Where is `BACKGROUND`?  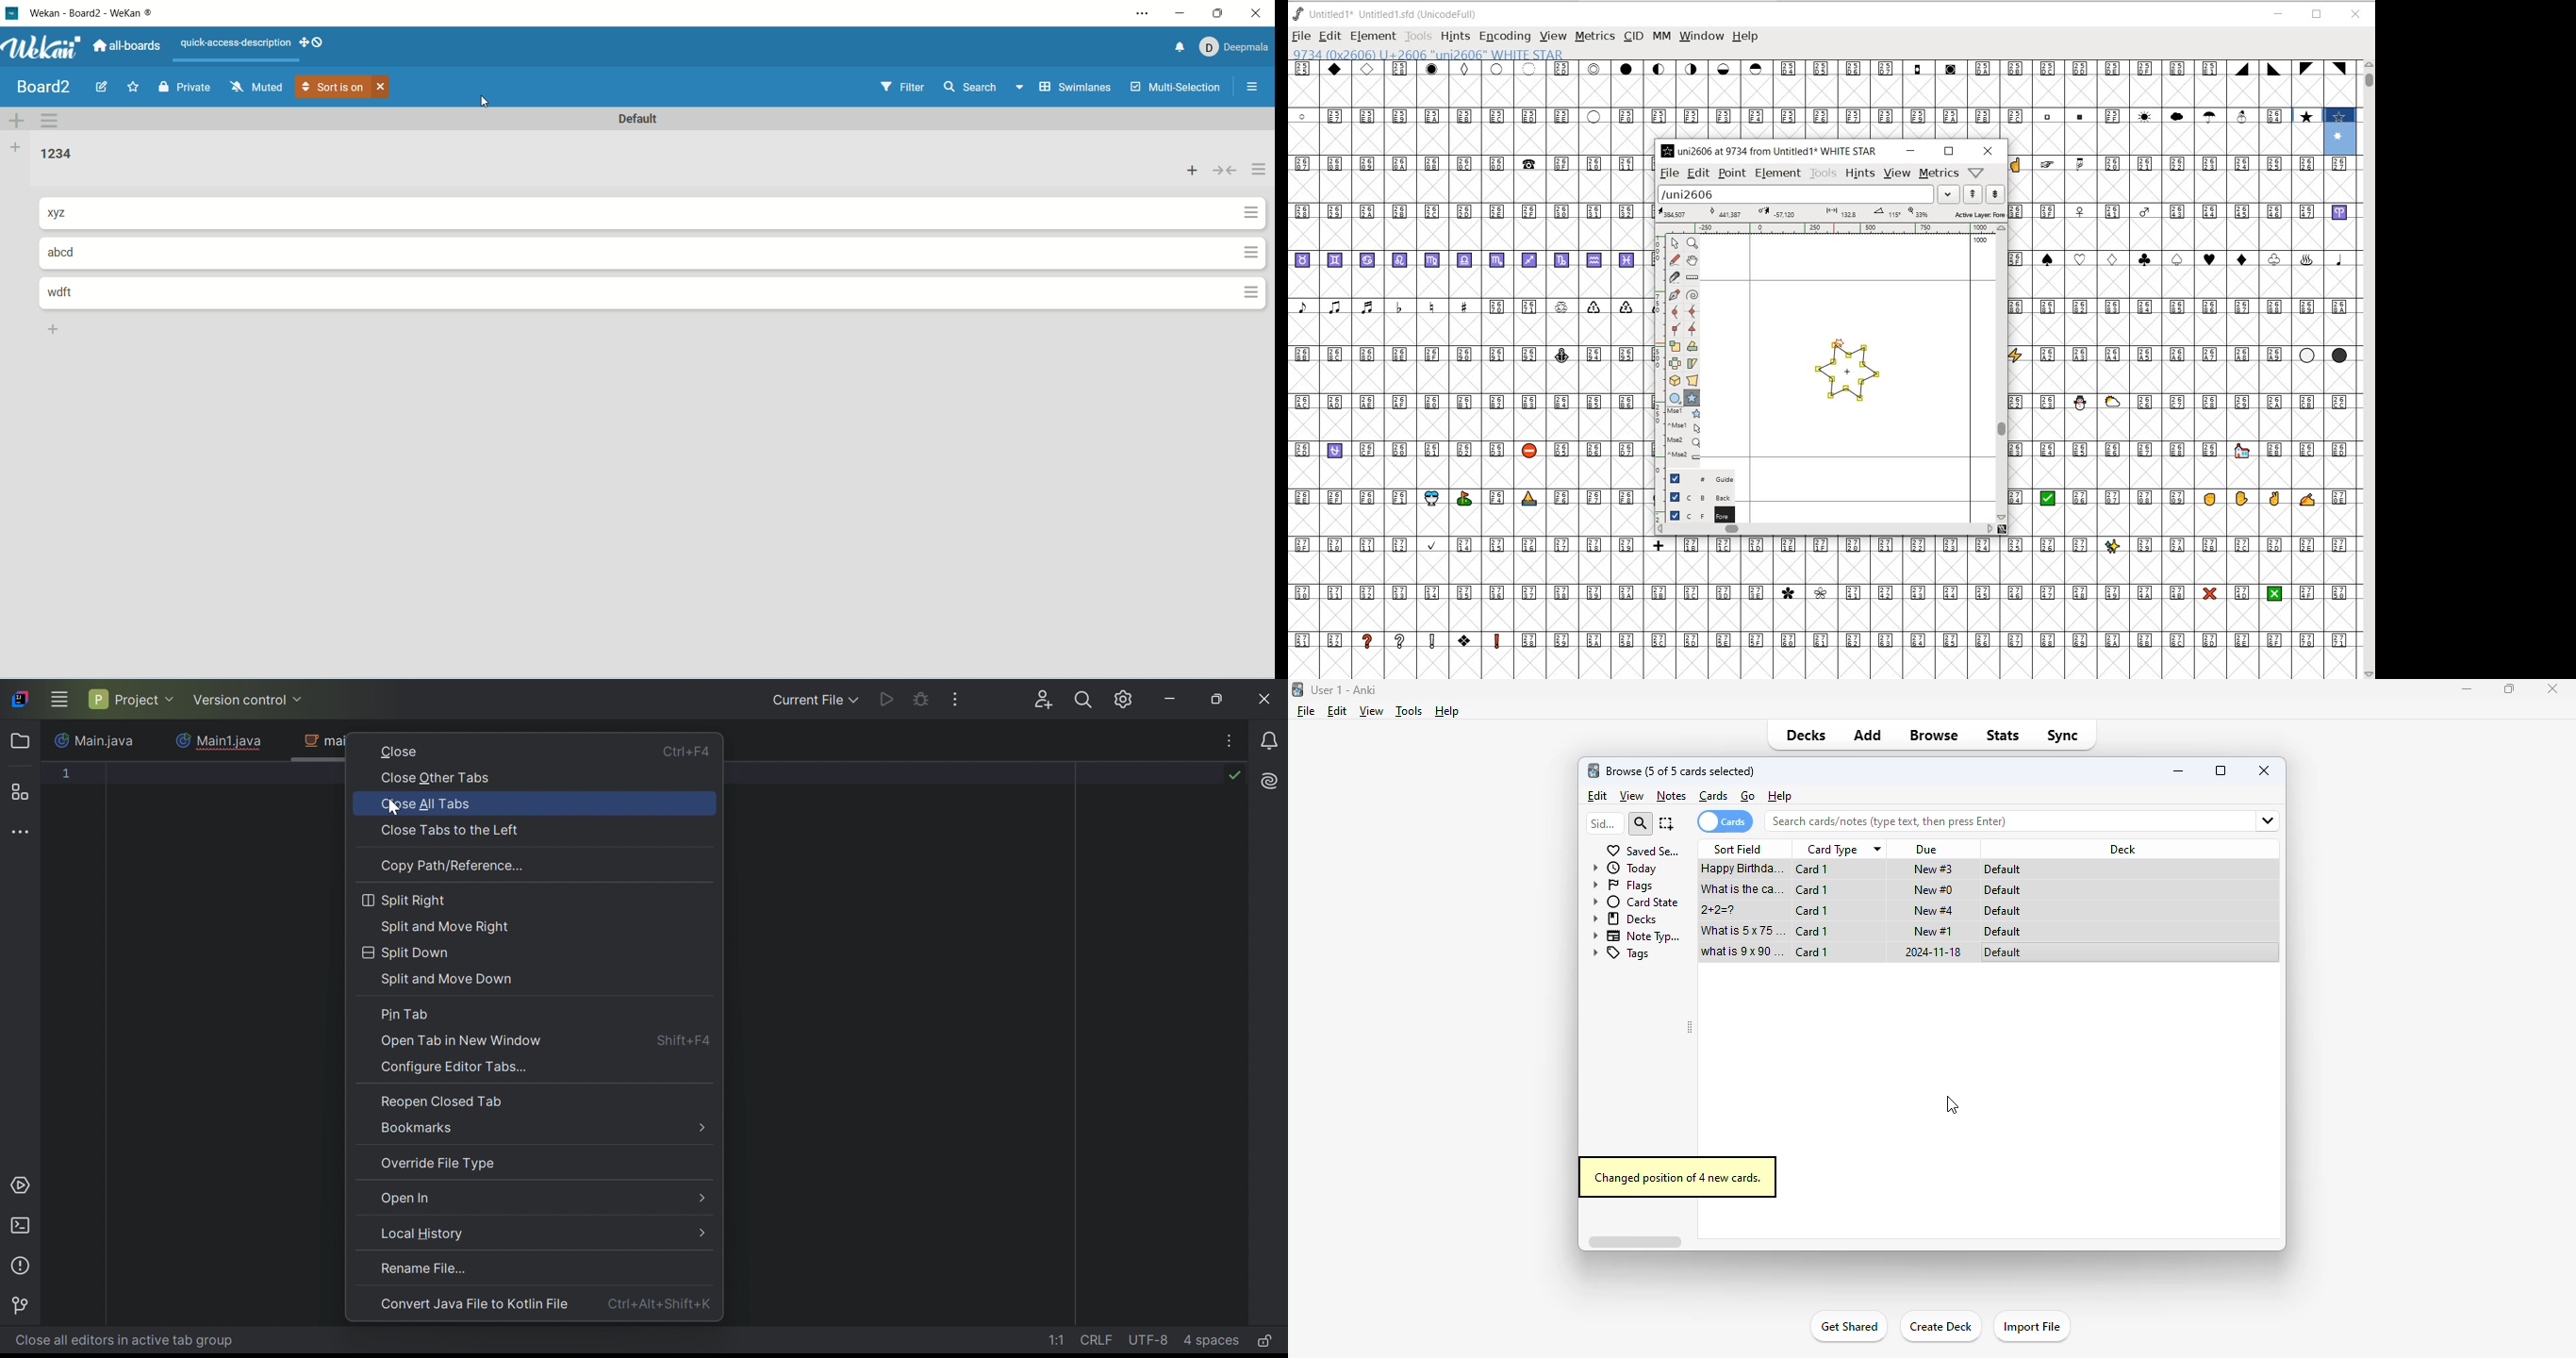
BACKGROUND is located at coordinates (1696, 497).